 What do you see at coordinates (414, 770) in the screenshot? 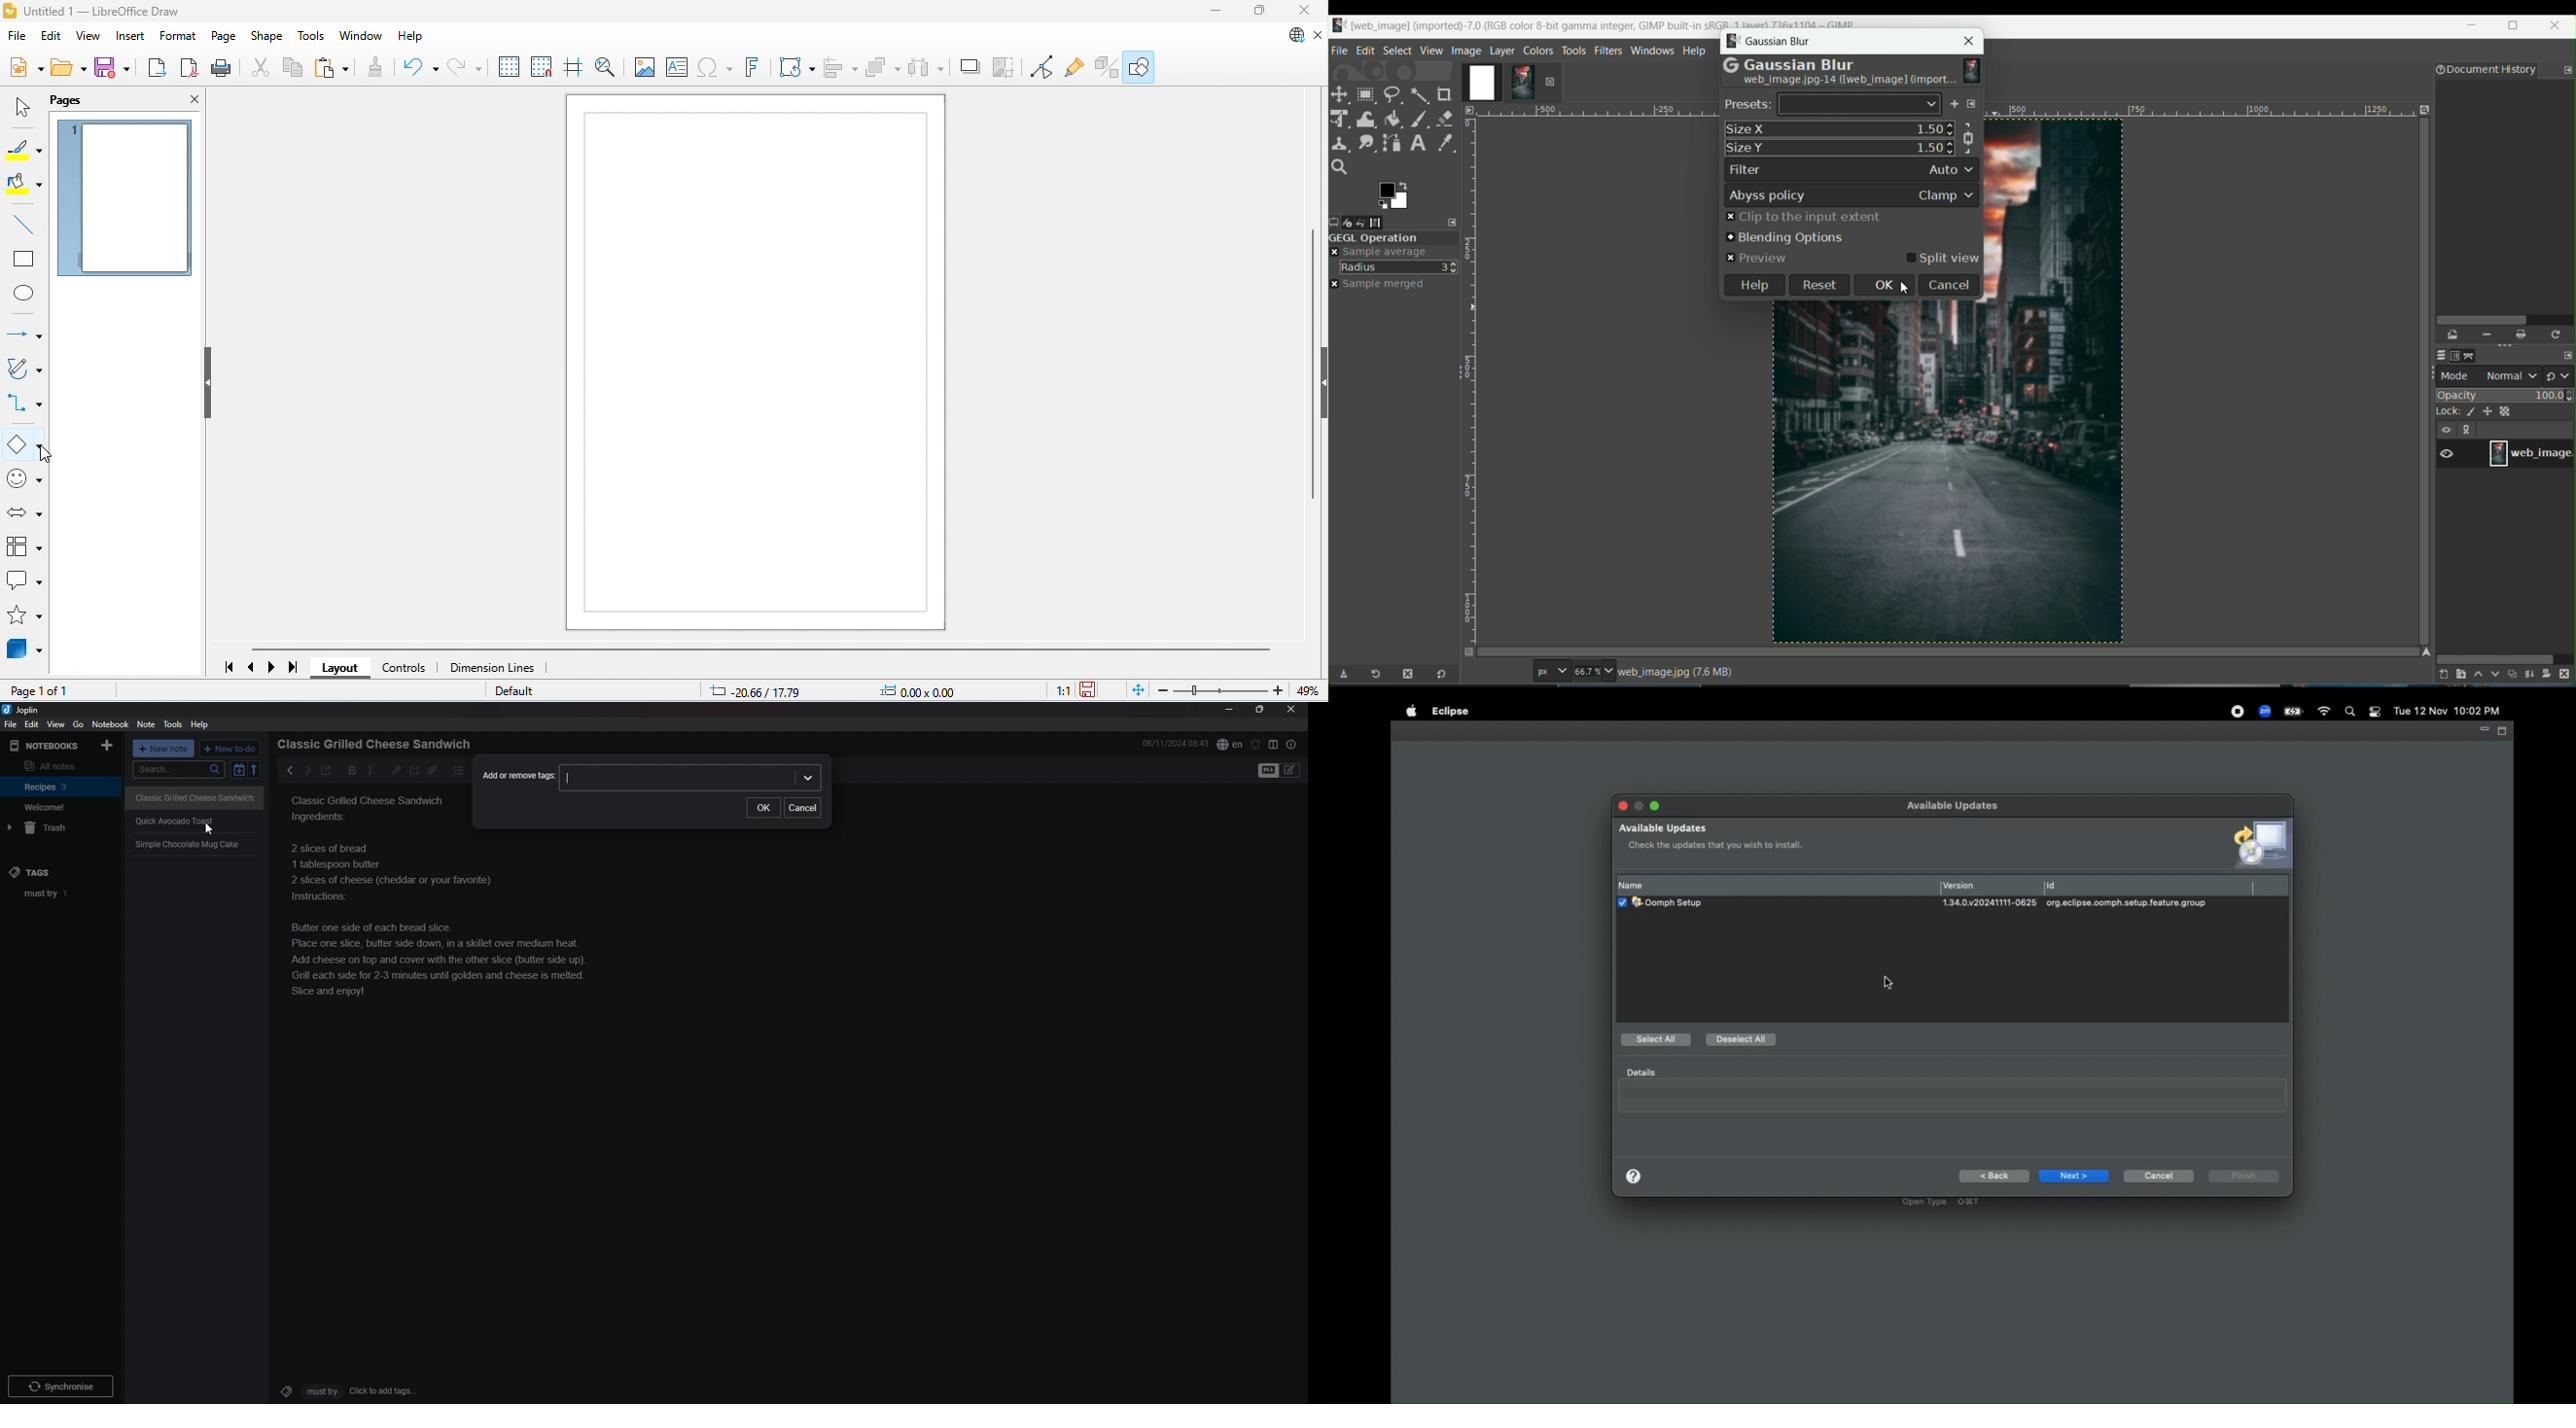
I see `code` at bounding box center [414, 770].